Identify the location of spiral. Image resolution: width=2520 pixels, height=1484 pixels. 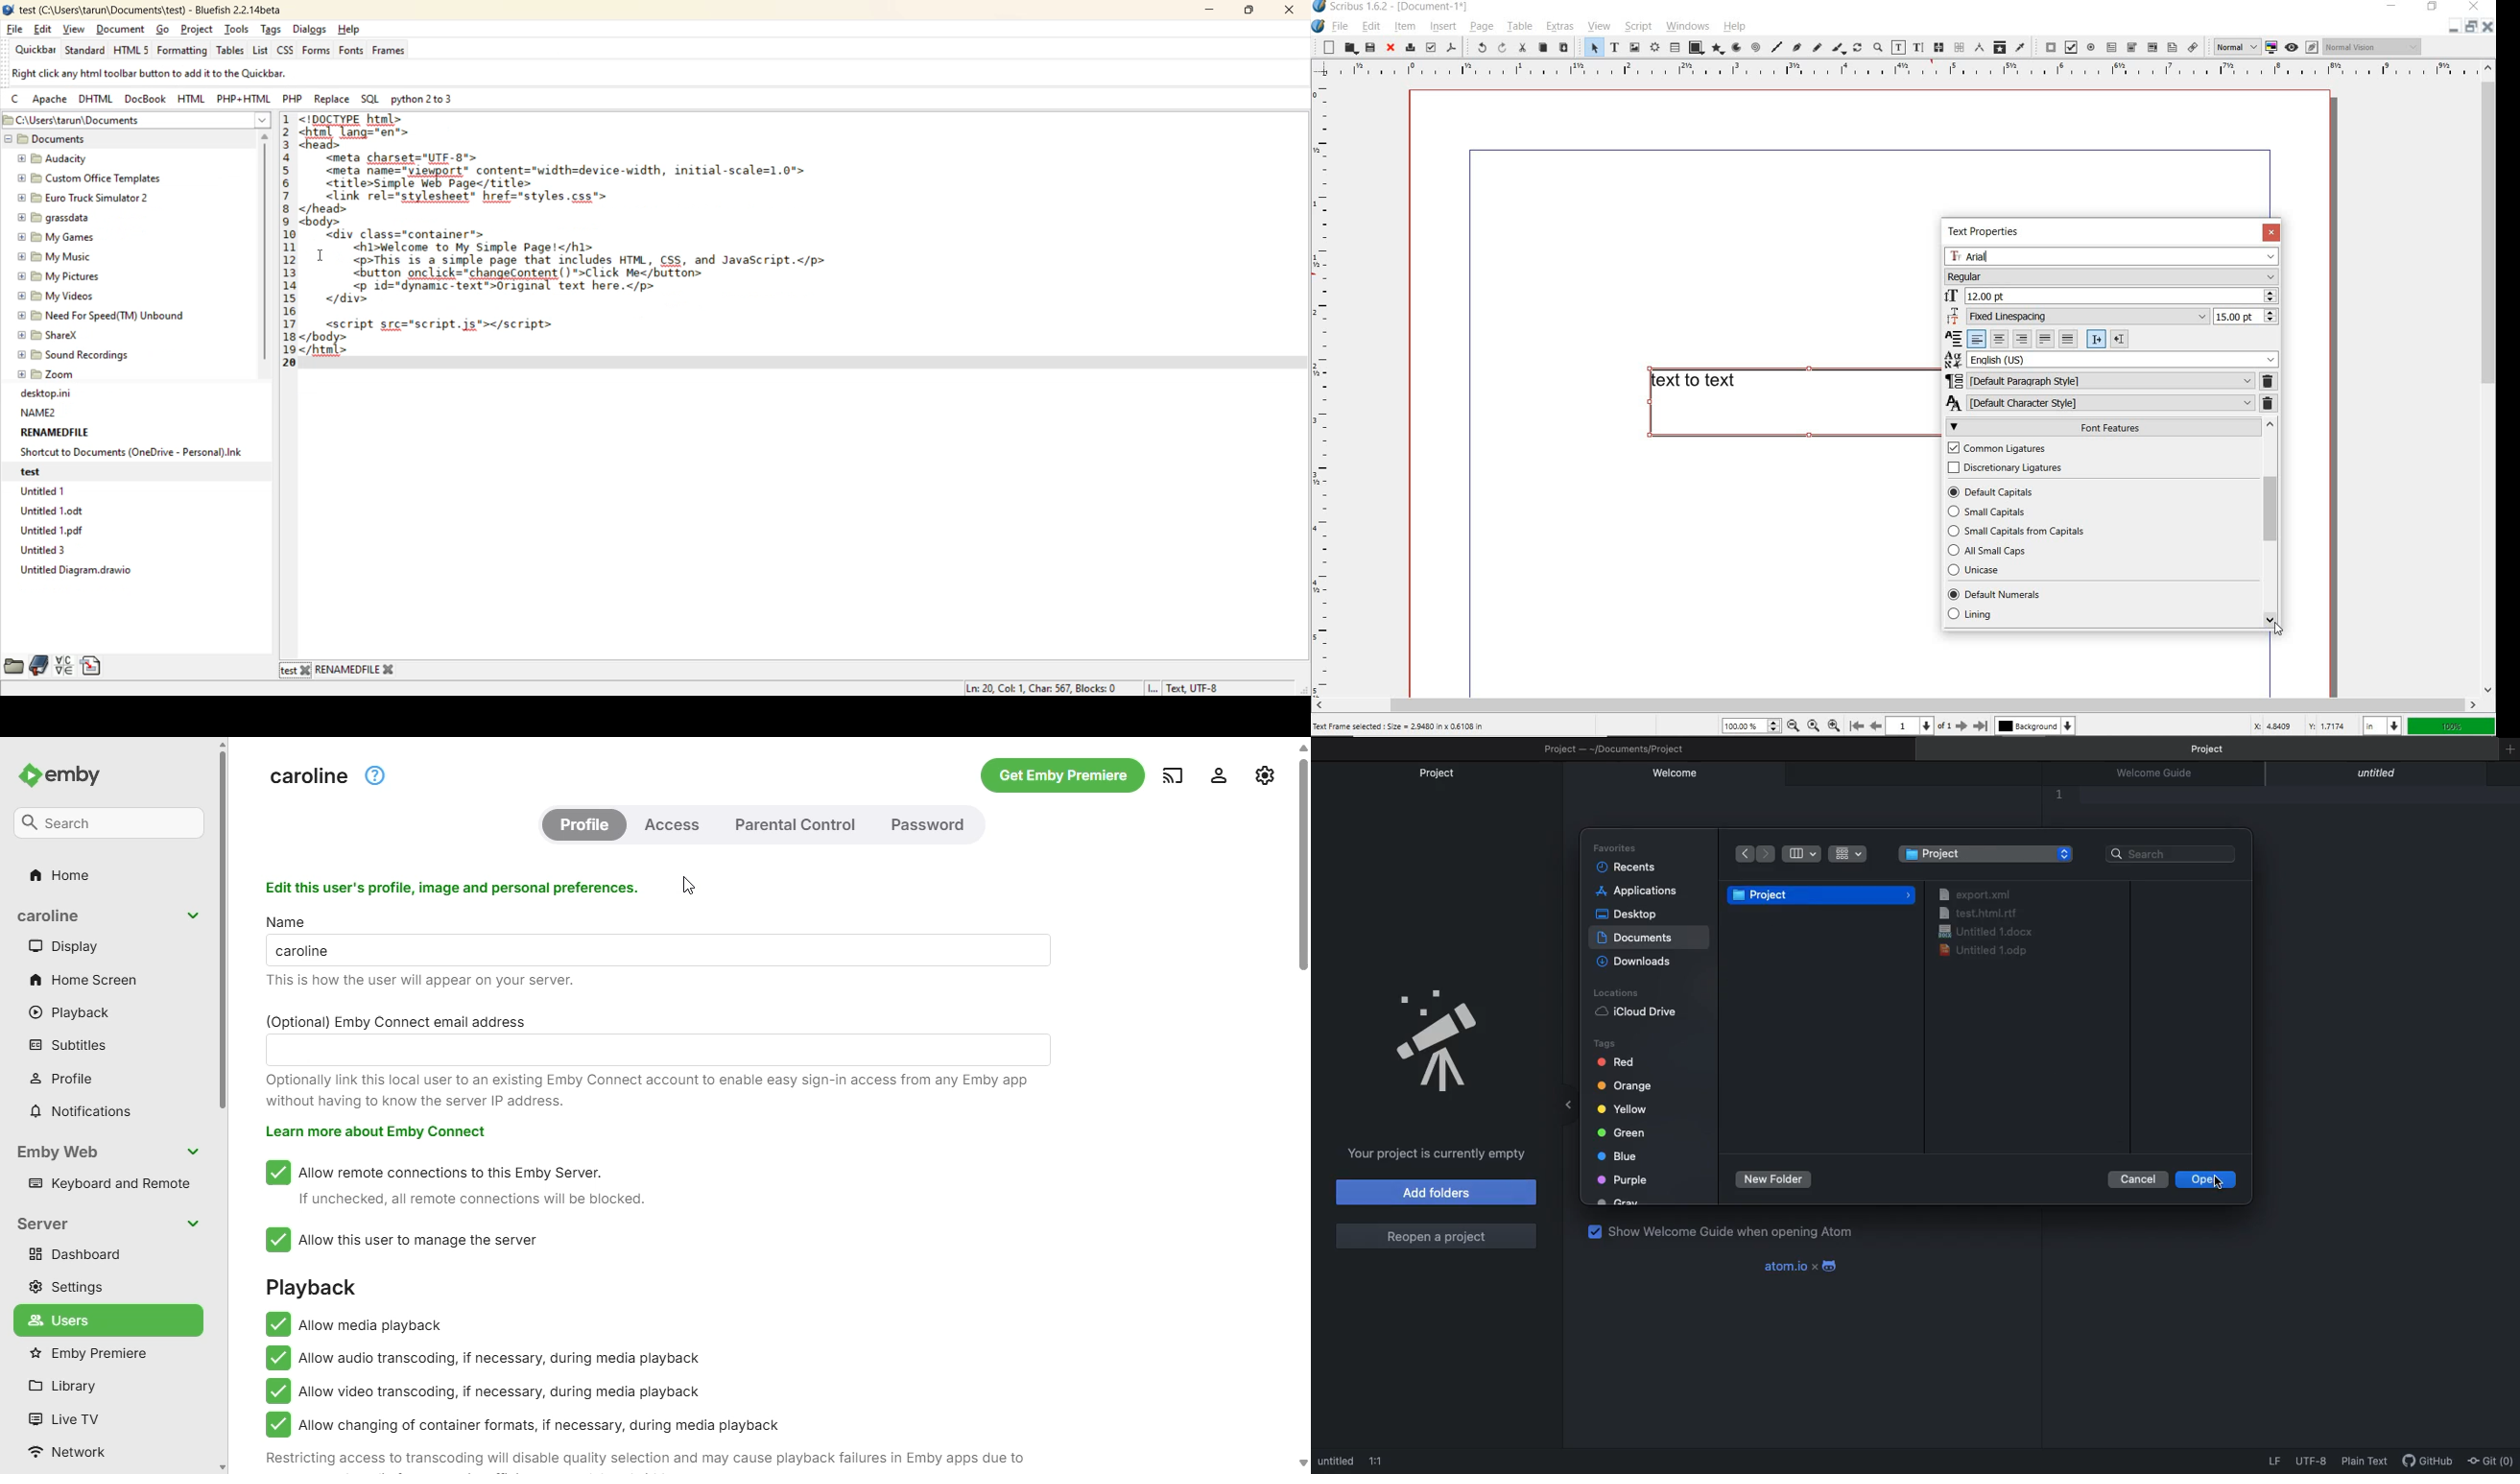
(1756, 48).